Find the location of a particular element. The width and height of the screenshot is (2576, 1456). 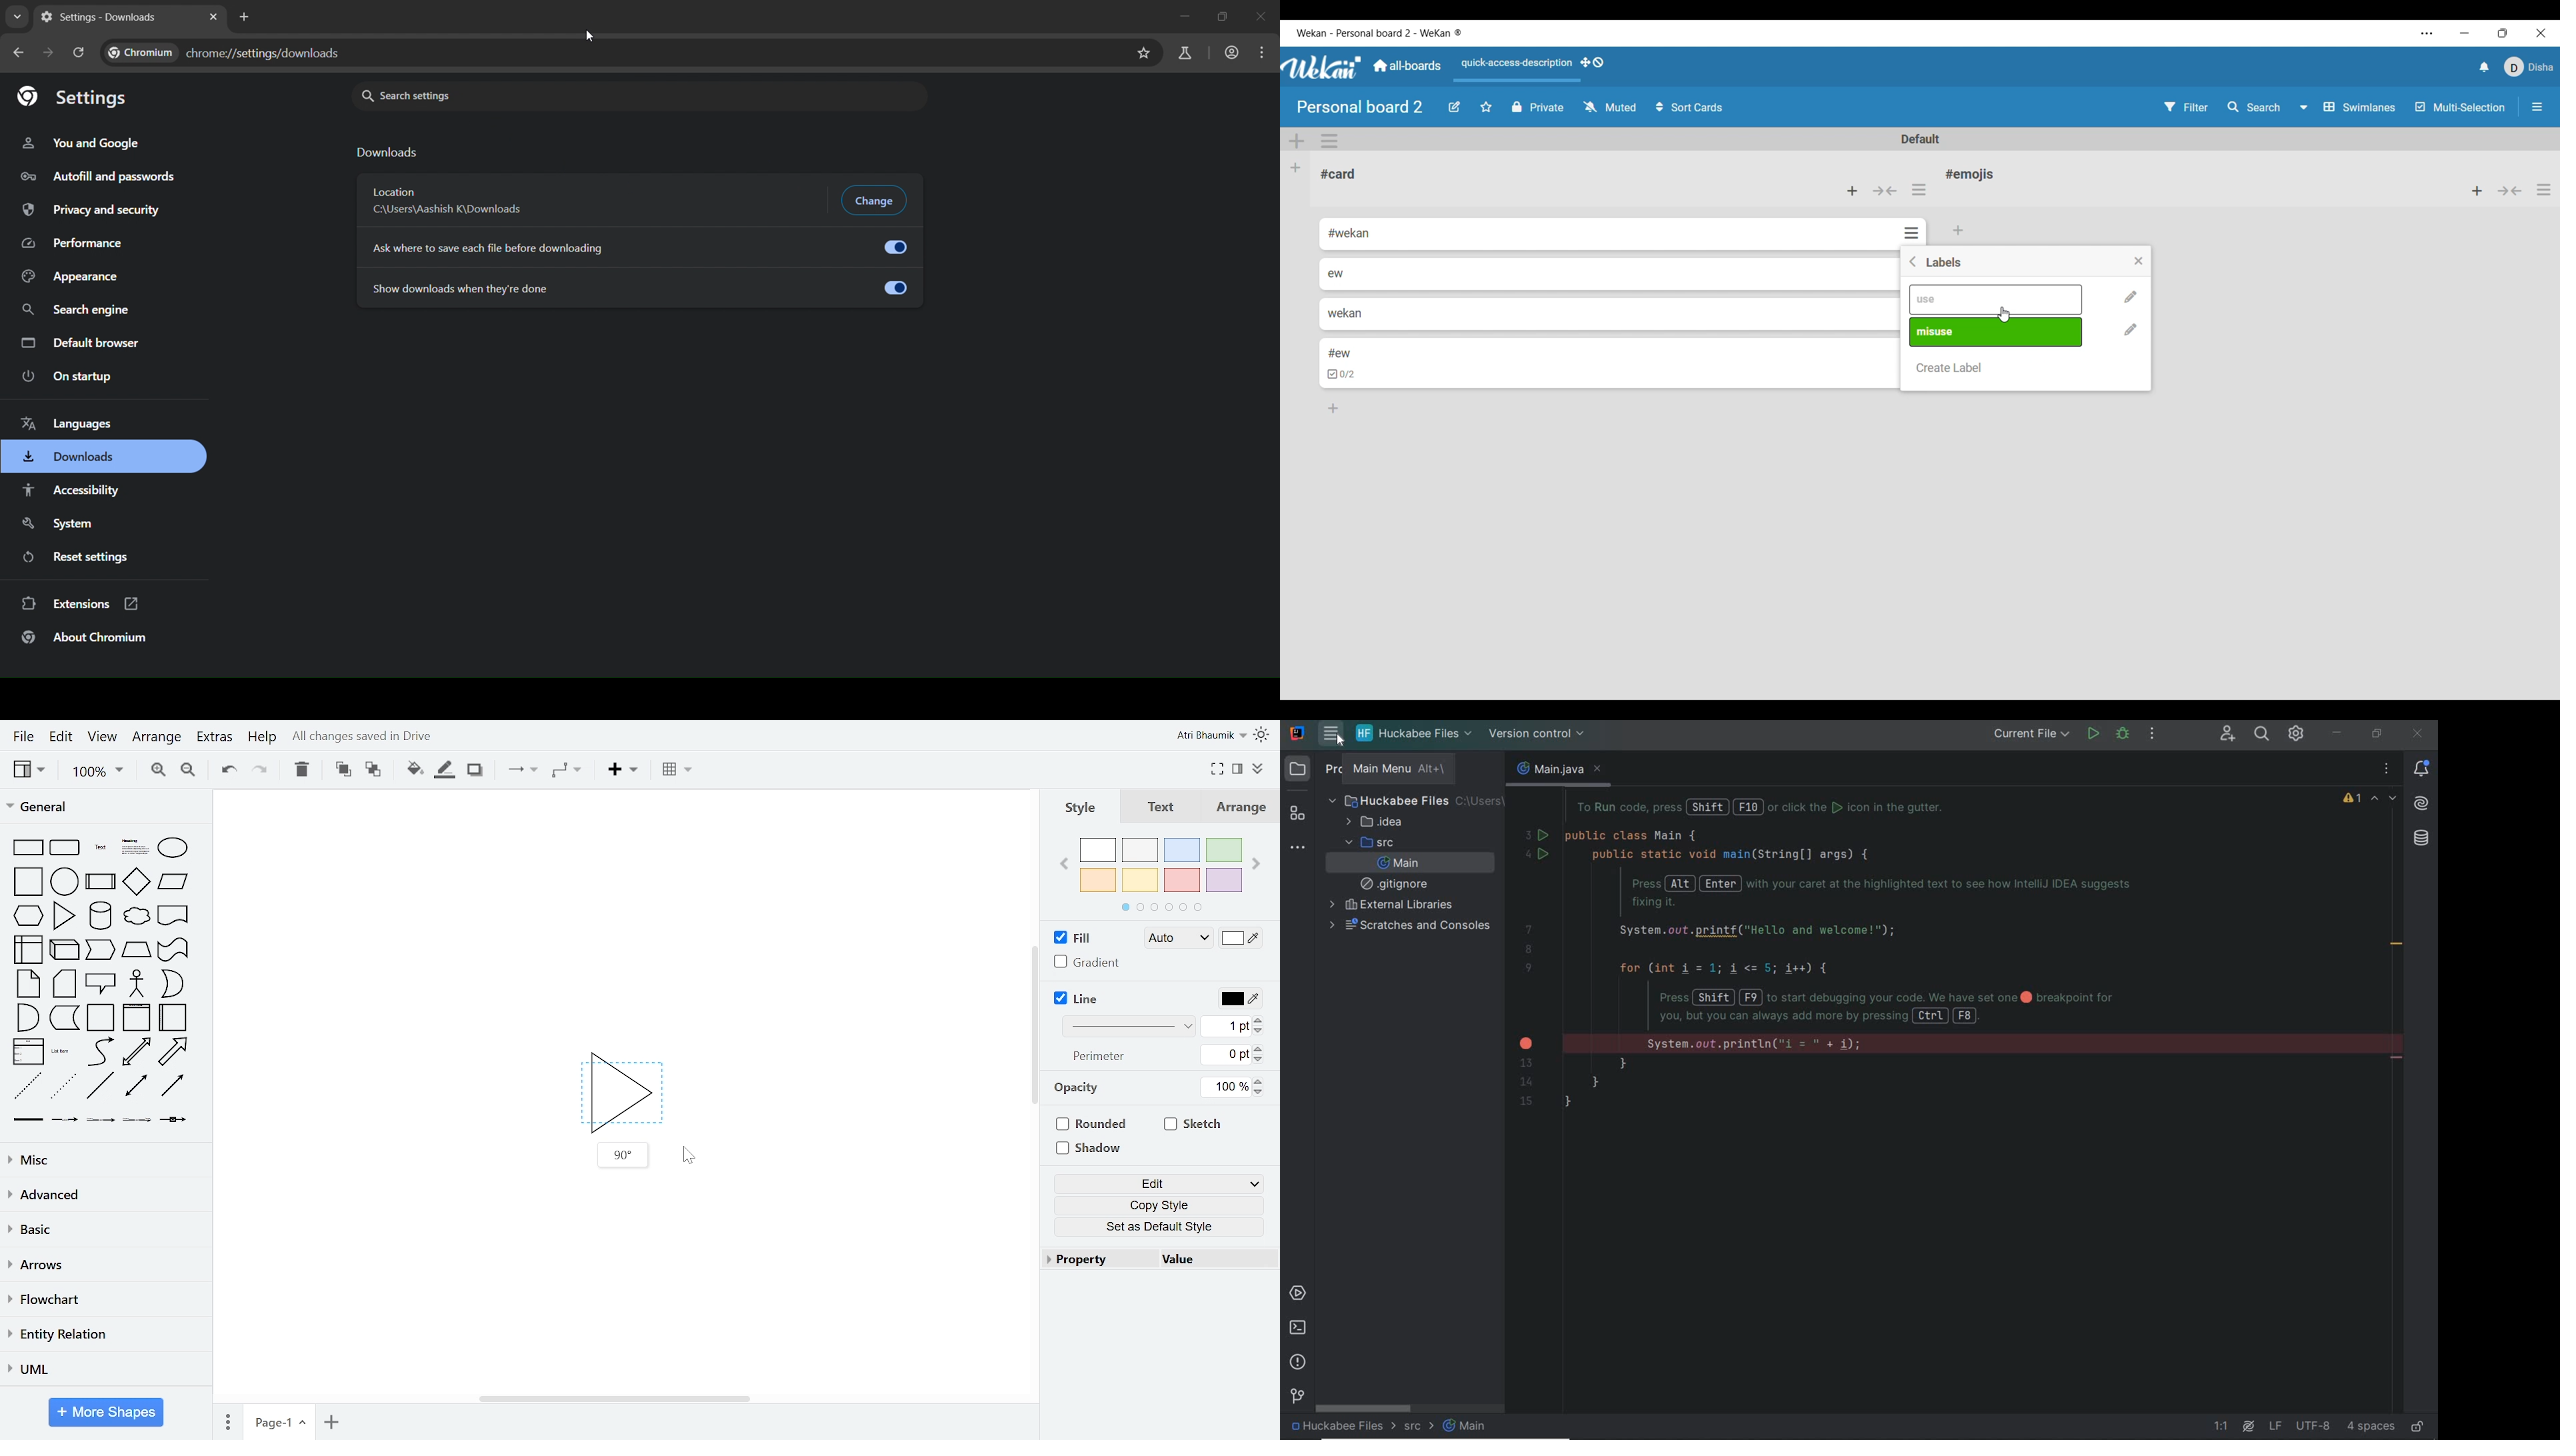

sketch is located at coordinates (1194, 1126).